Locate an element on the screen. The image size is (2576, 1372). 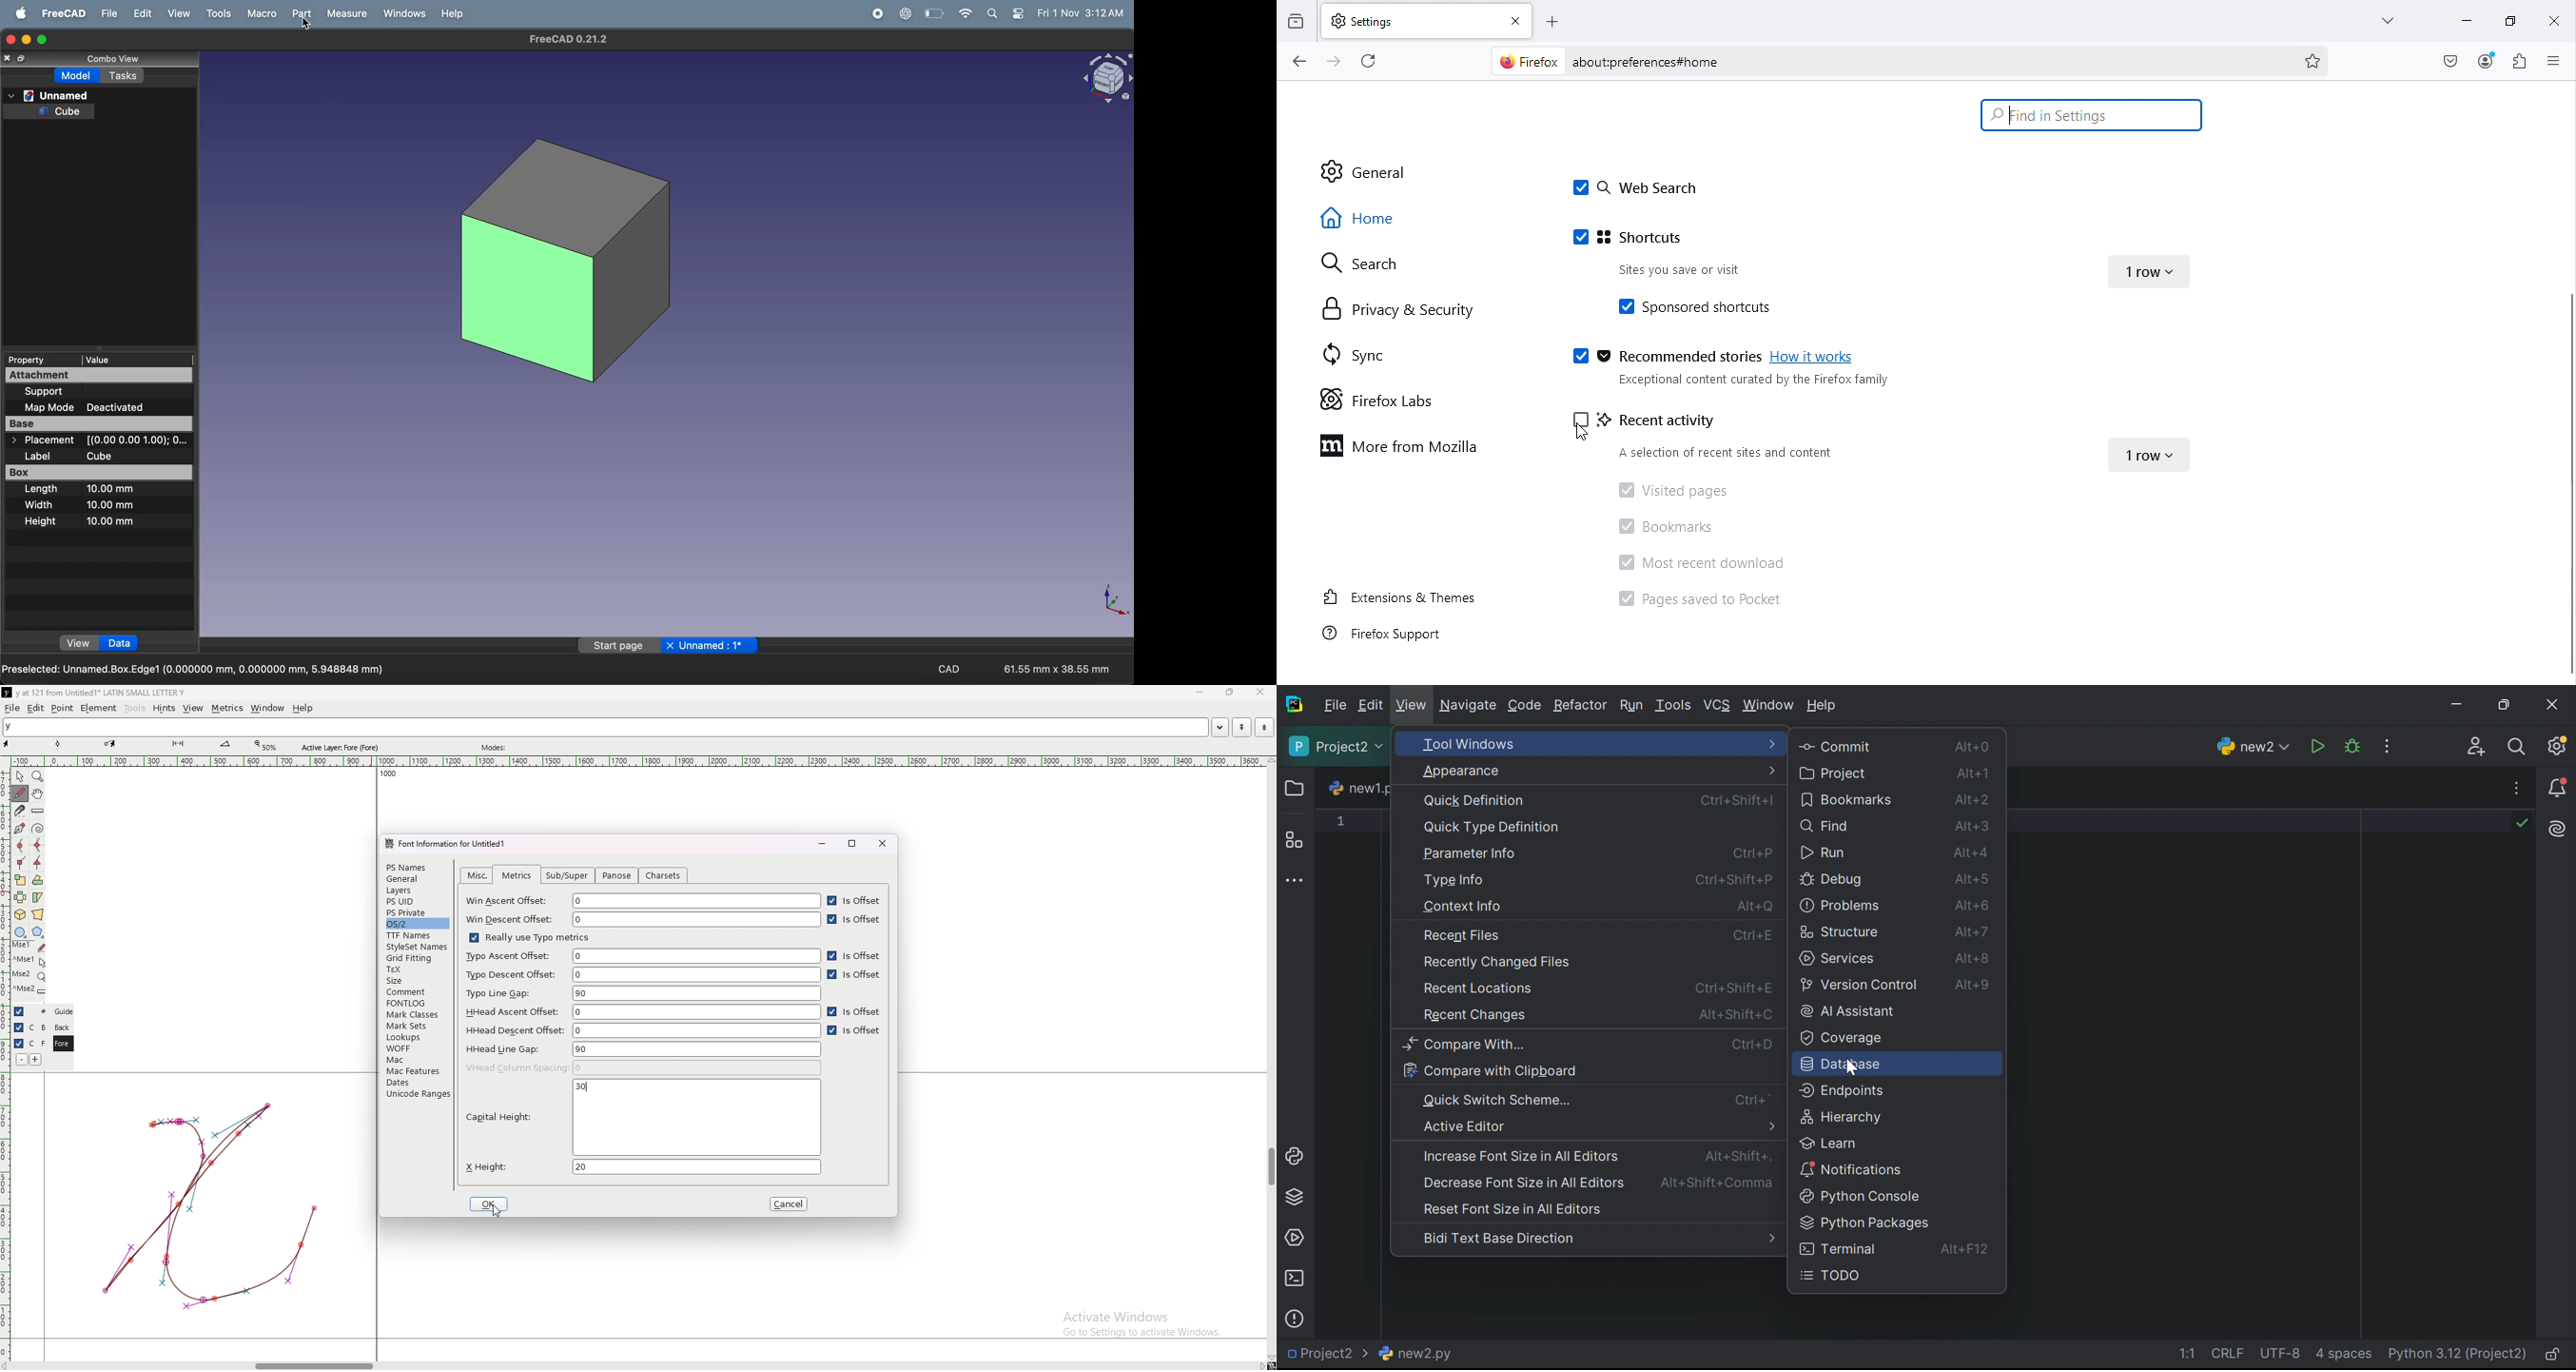
ps uid is located at coordinates (417, 902).